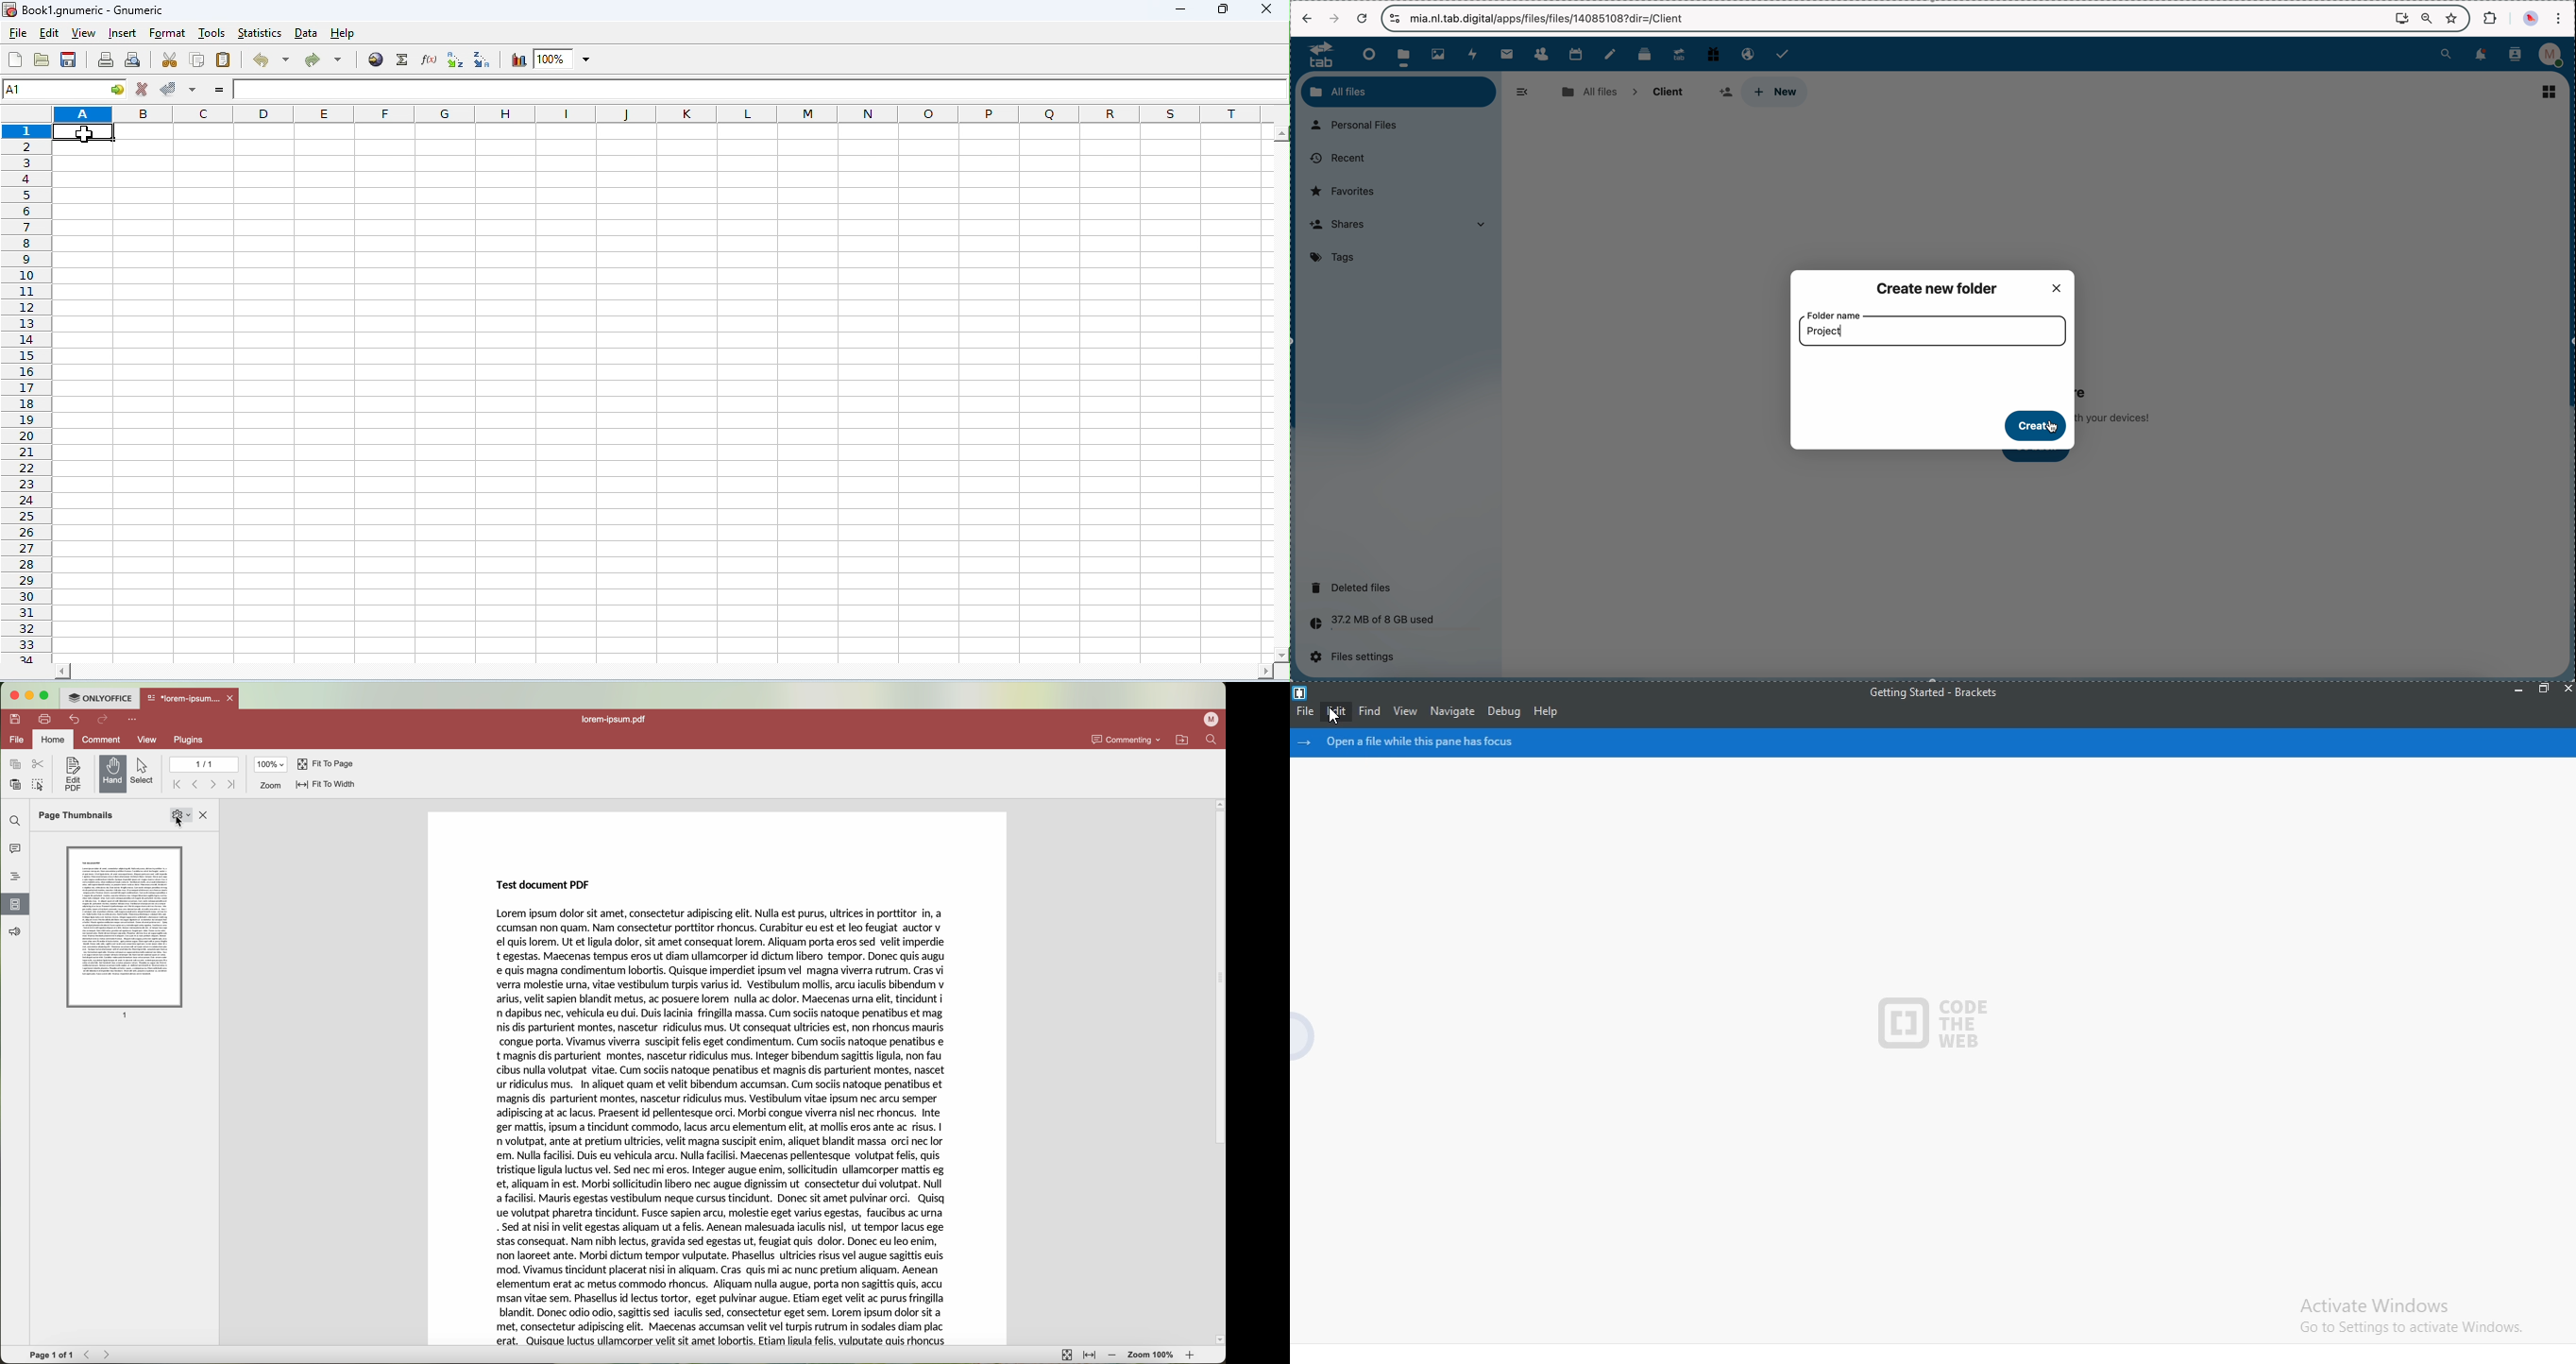 Image resolution: width=2576 pixels, height=1372 pixels. I want to click on statistics, so click(261, 33).